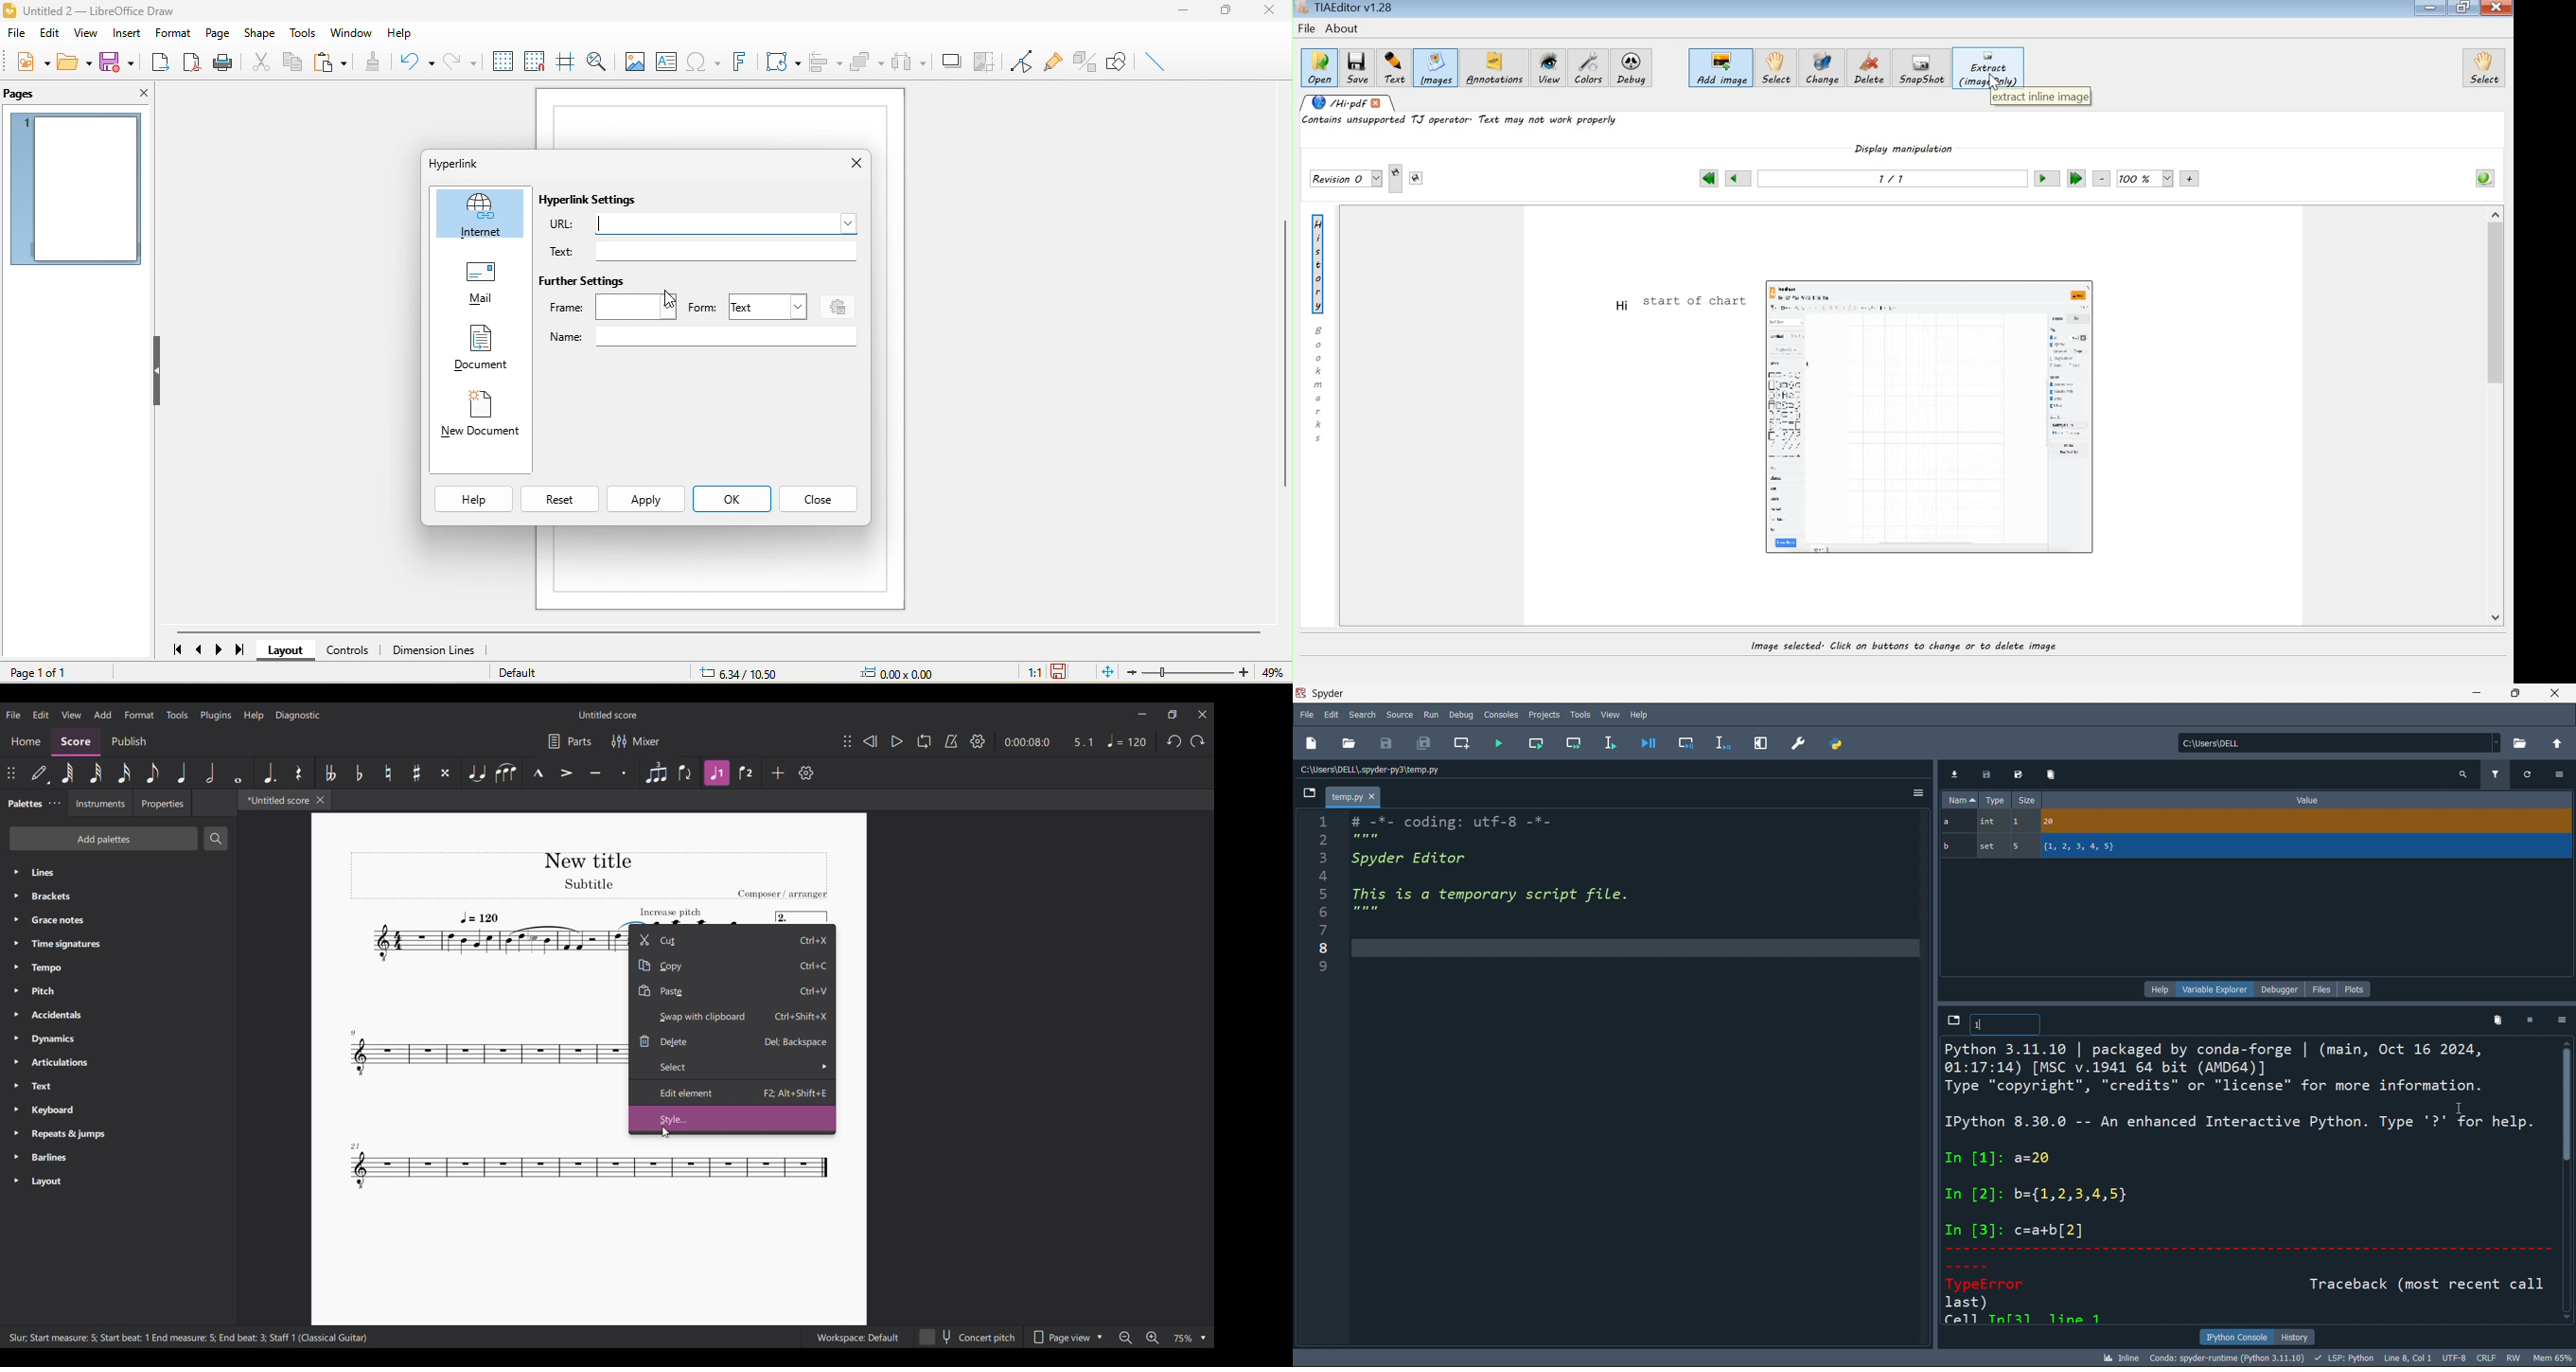 The height and width of the screenshot is (1372, 2576). Describe the element at coordinates (194, 62) in the screenshot. I see `export directly as pdf` at that location.